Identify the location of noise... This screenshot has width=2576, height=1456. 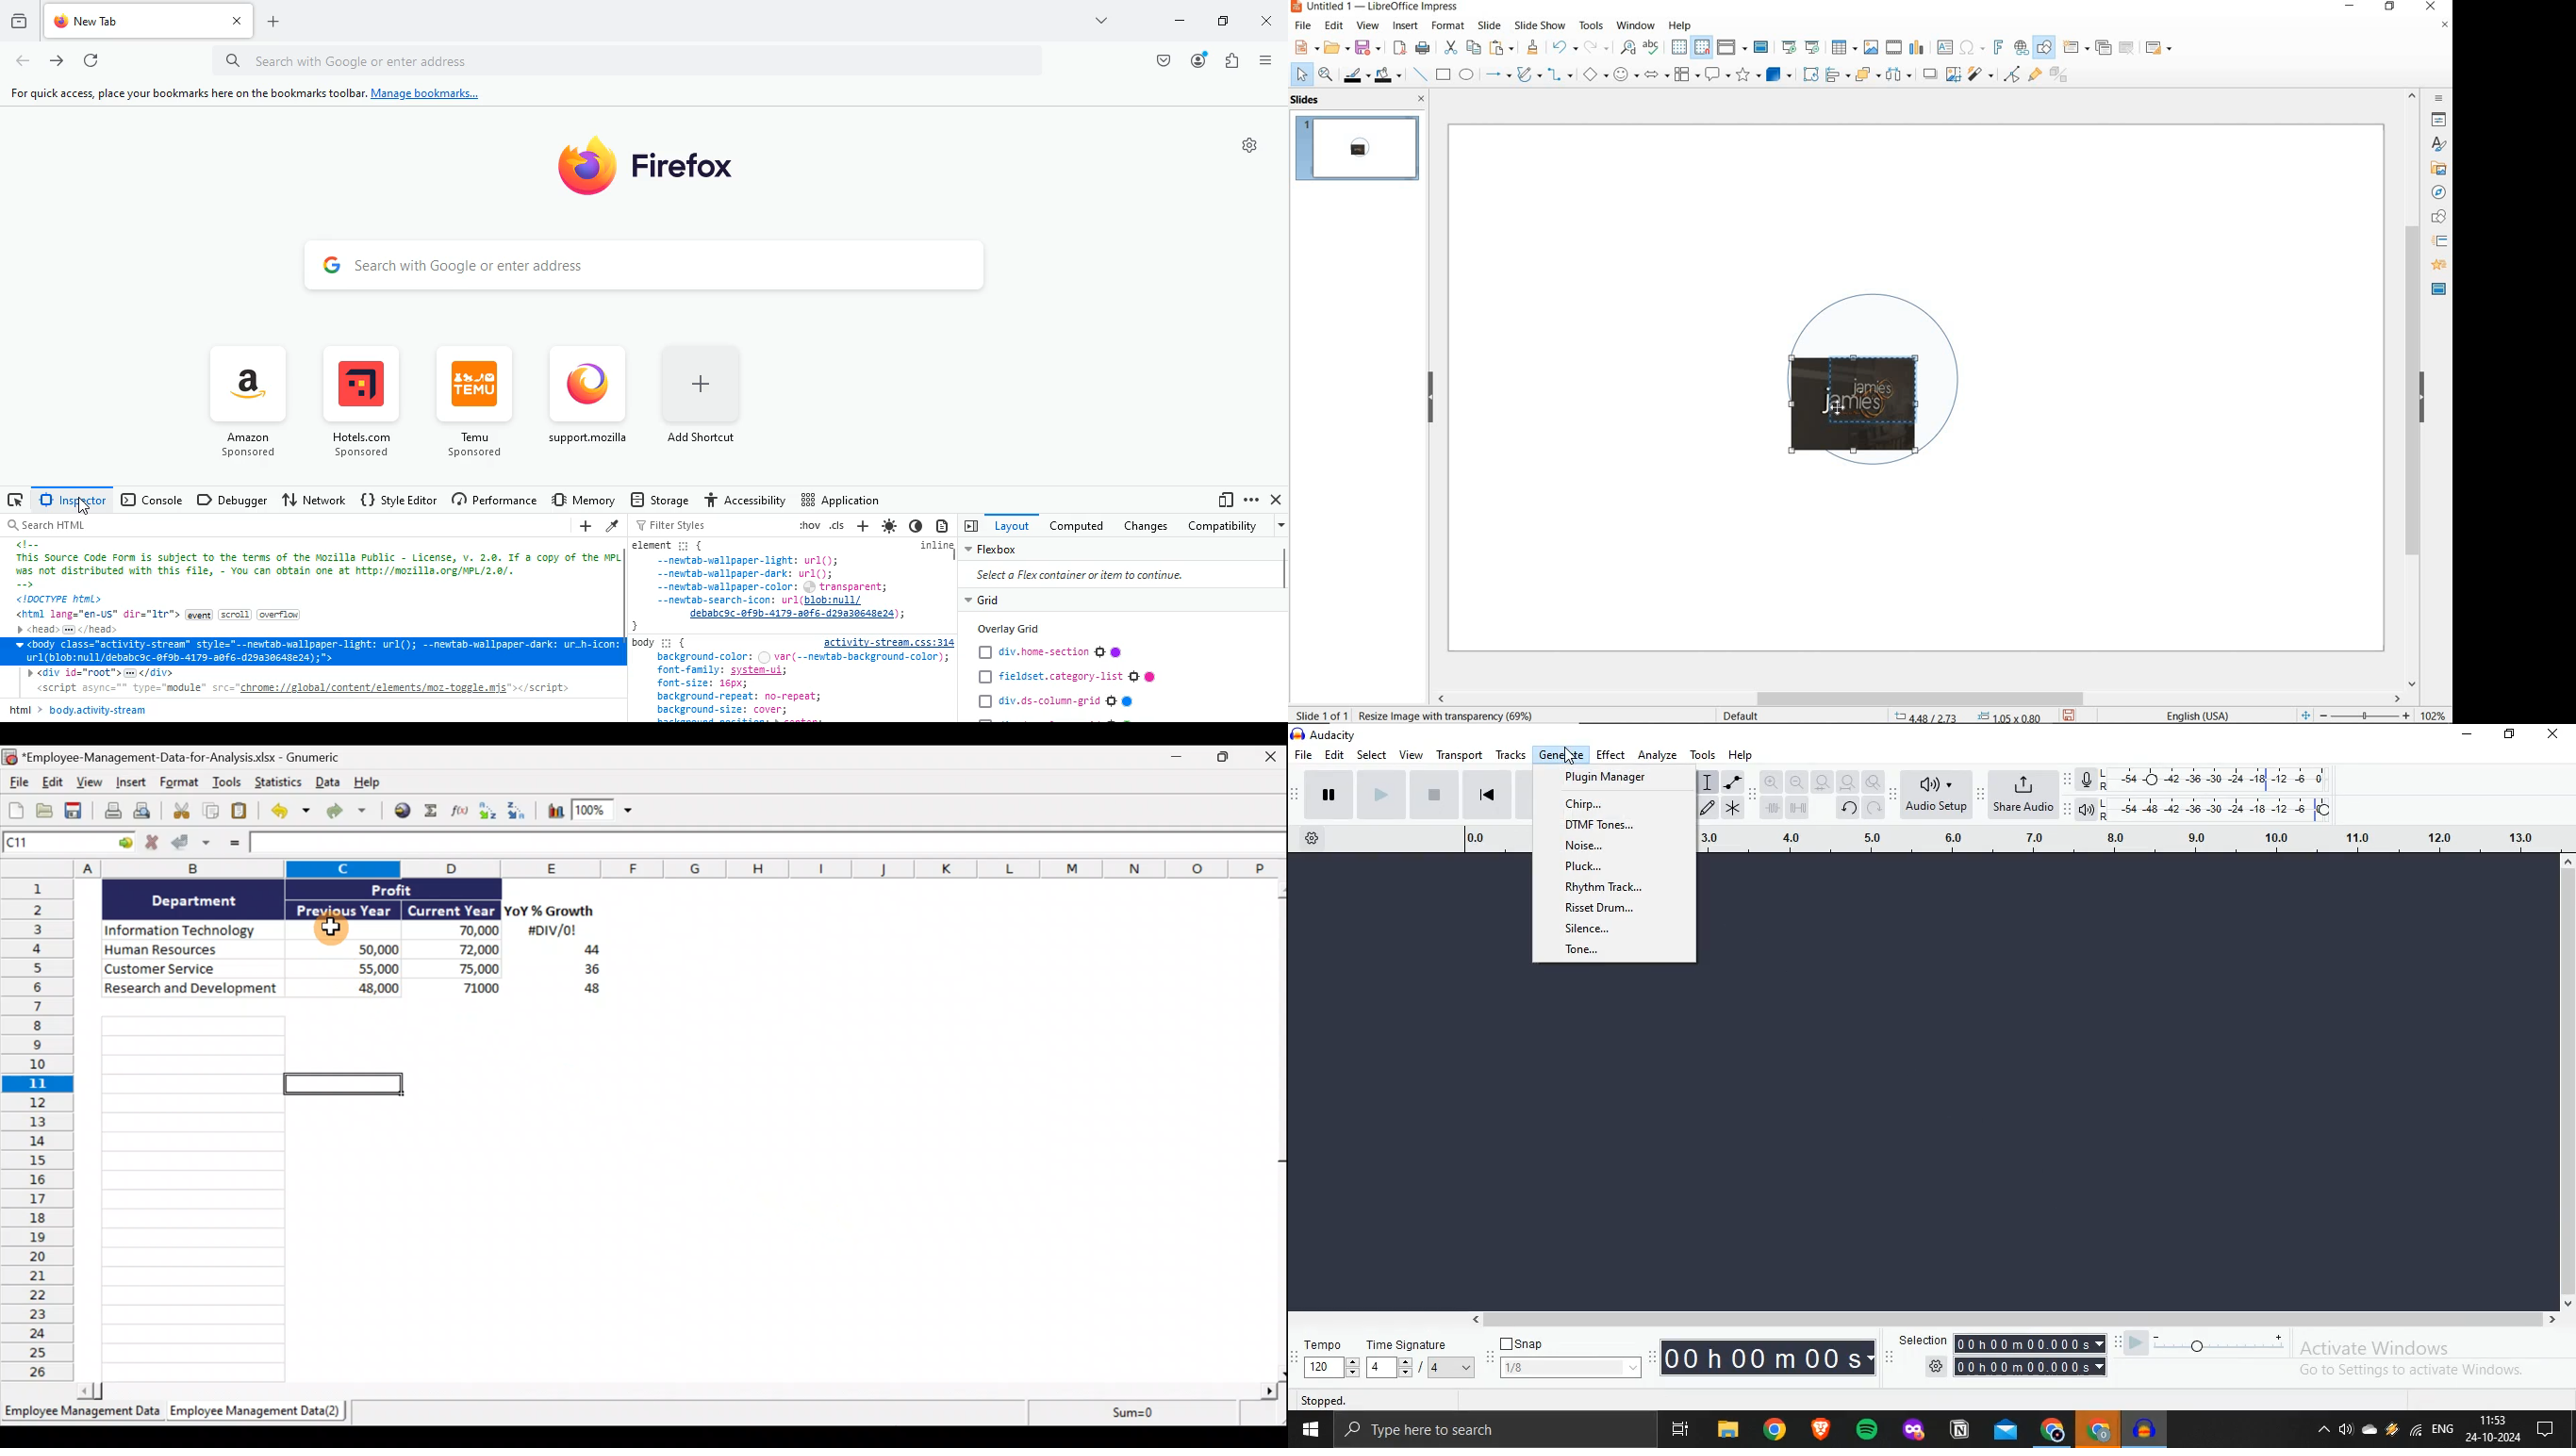
(1609, 848).